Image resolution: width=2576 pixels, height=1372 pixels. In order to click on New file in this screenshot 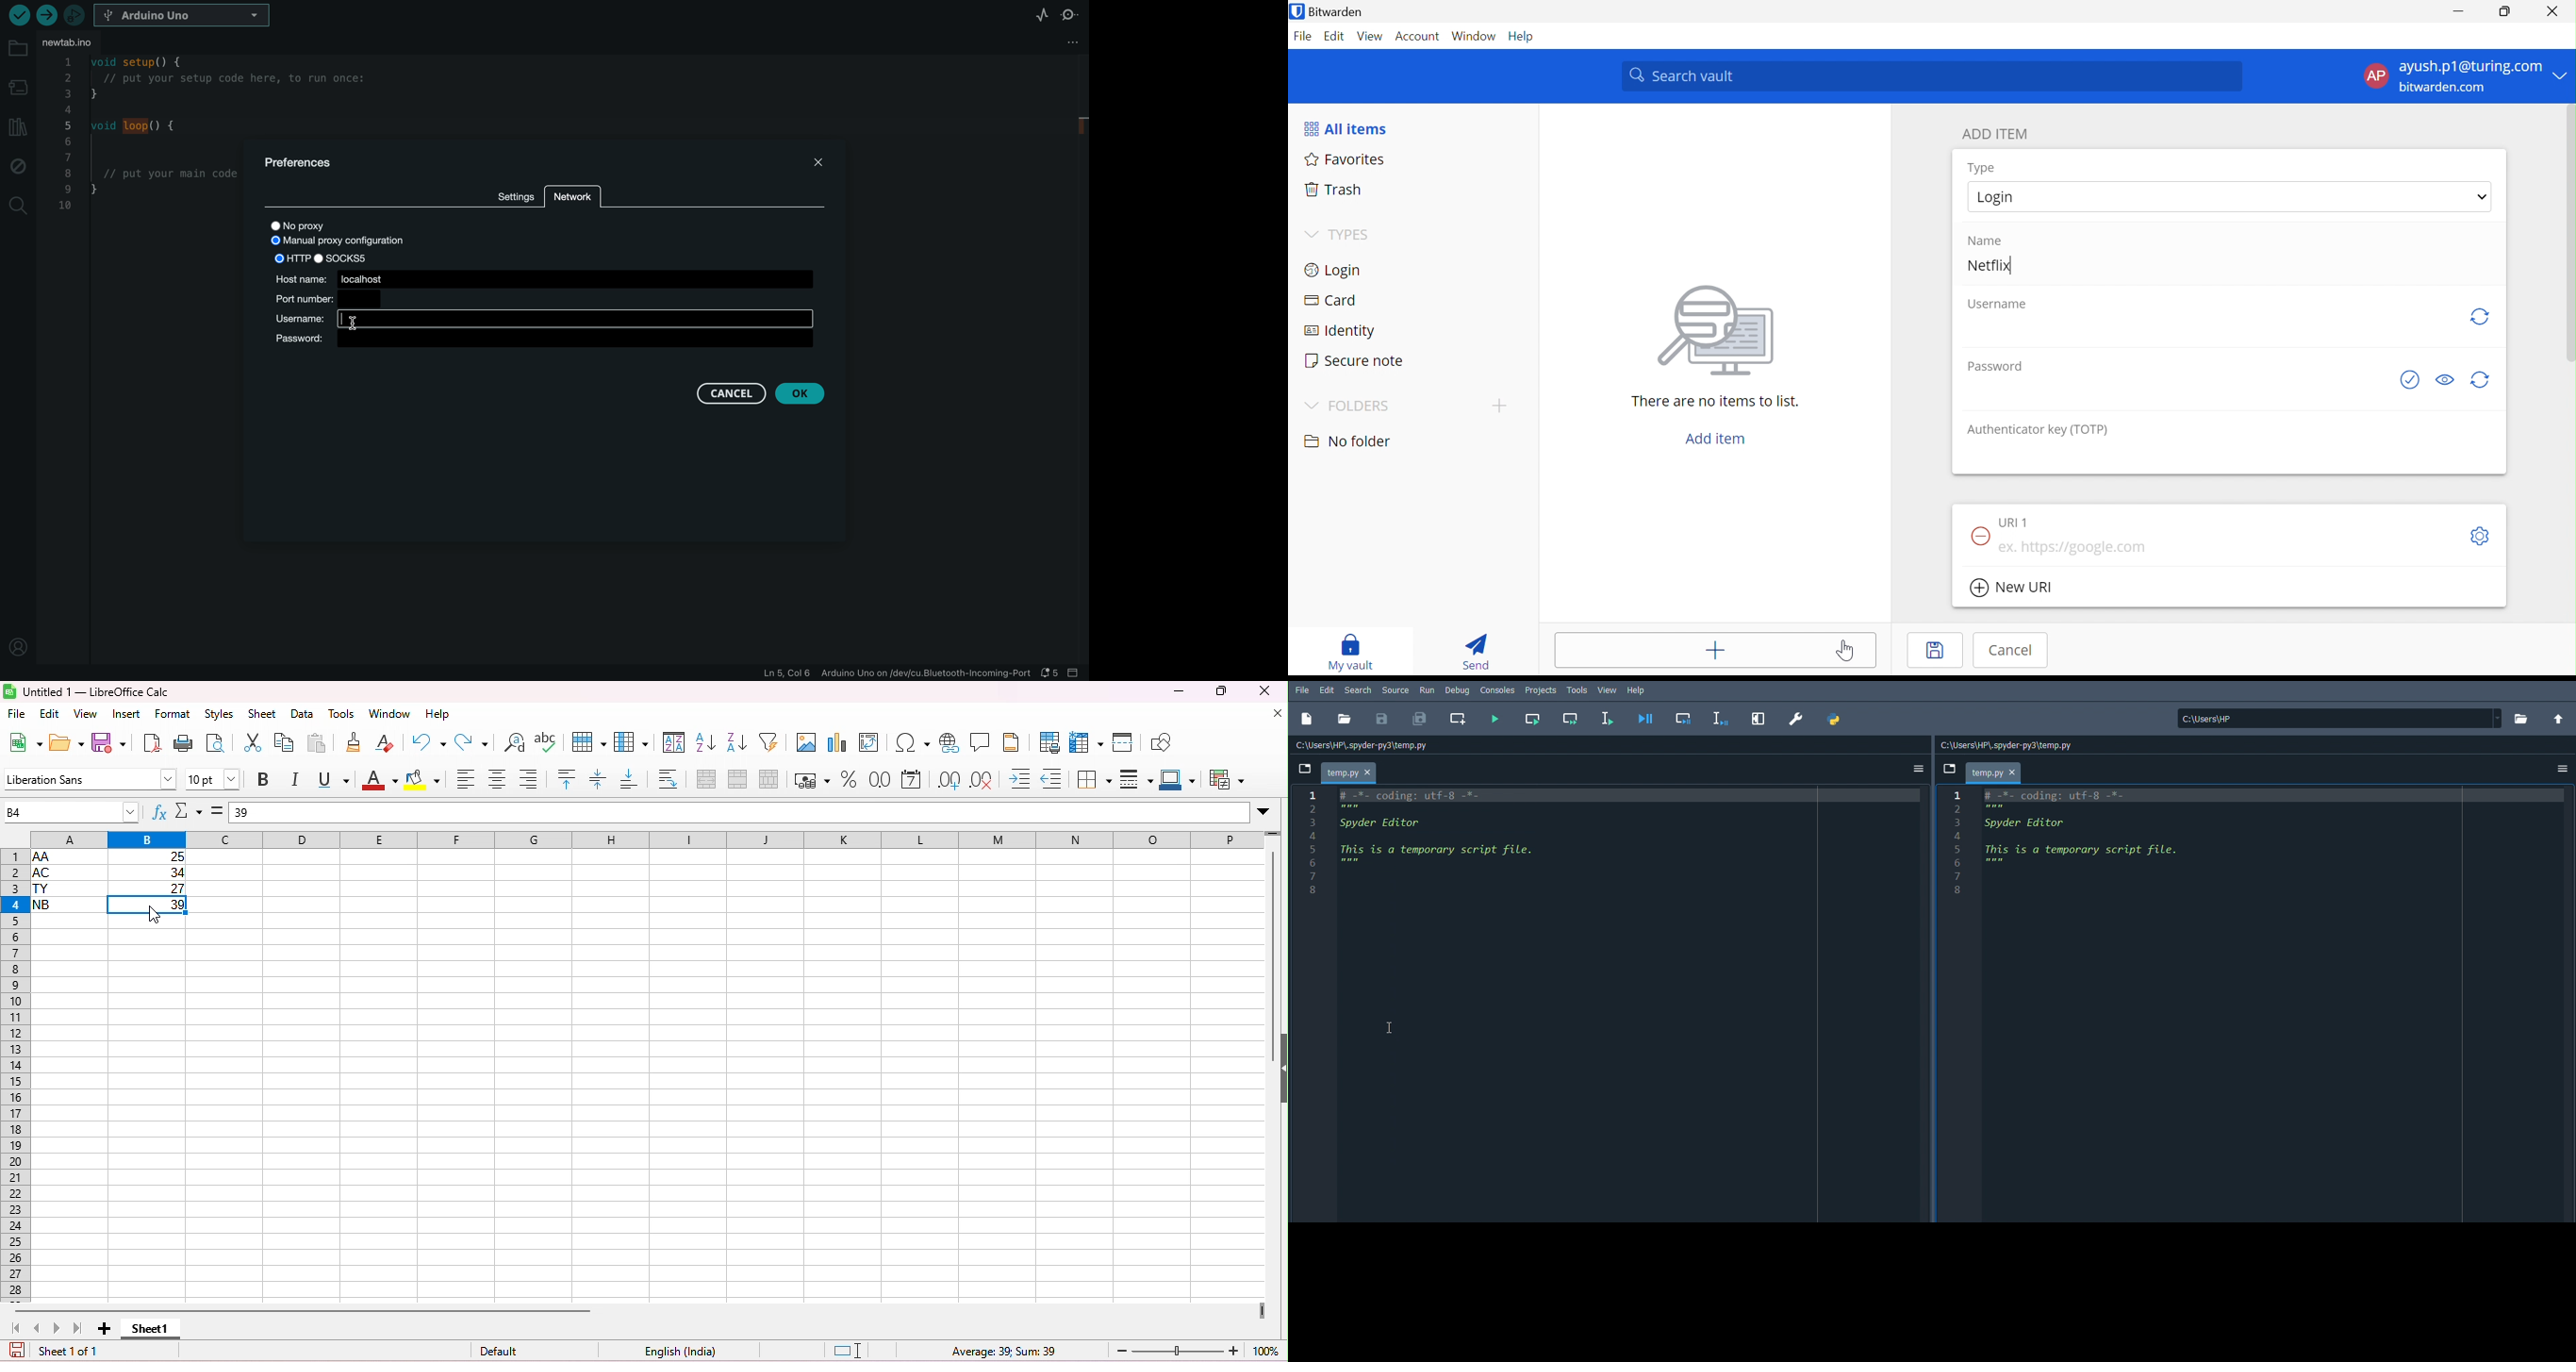, I will do `click(1307, 720)`.